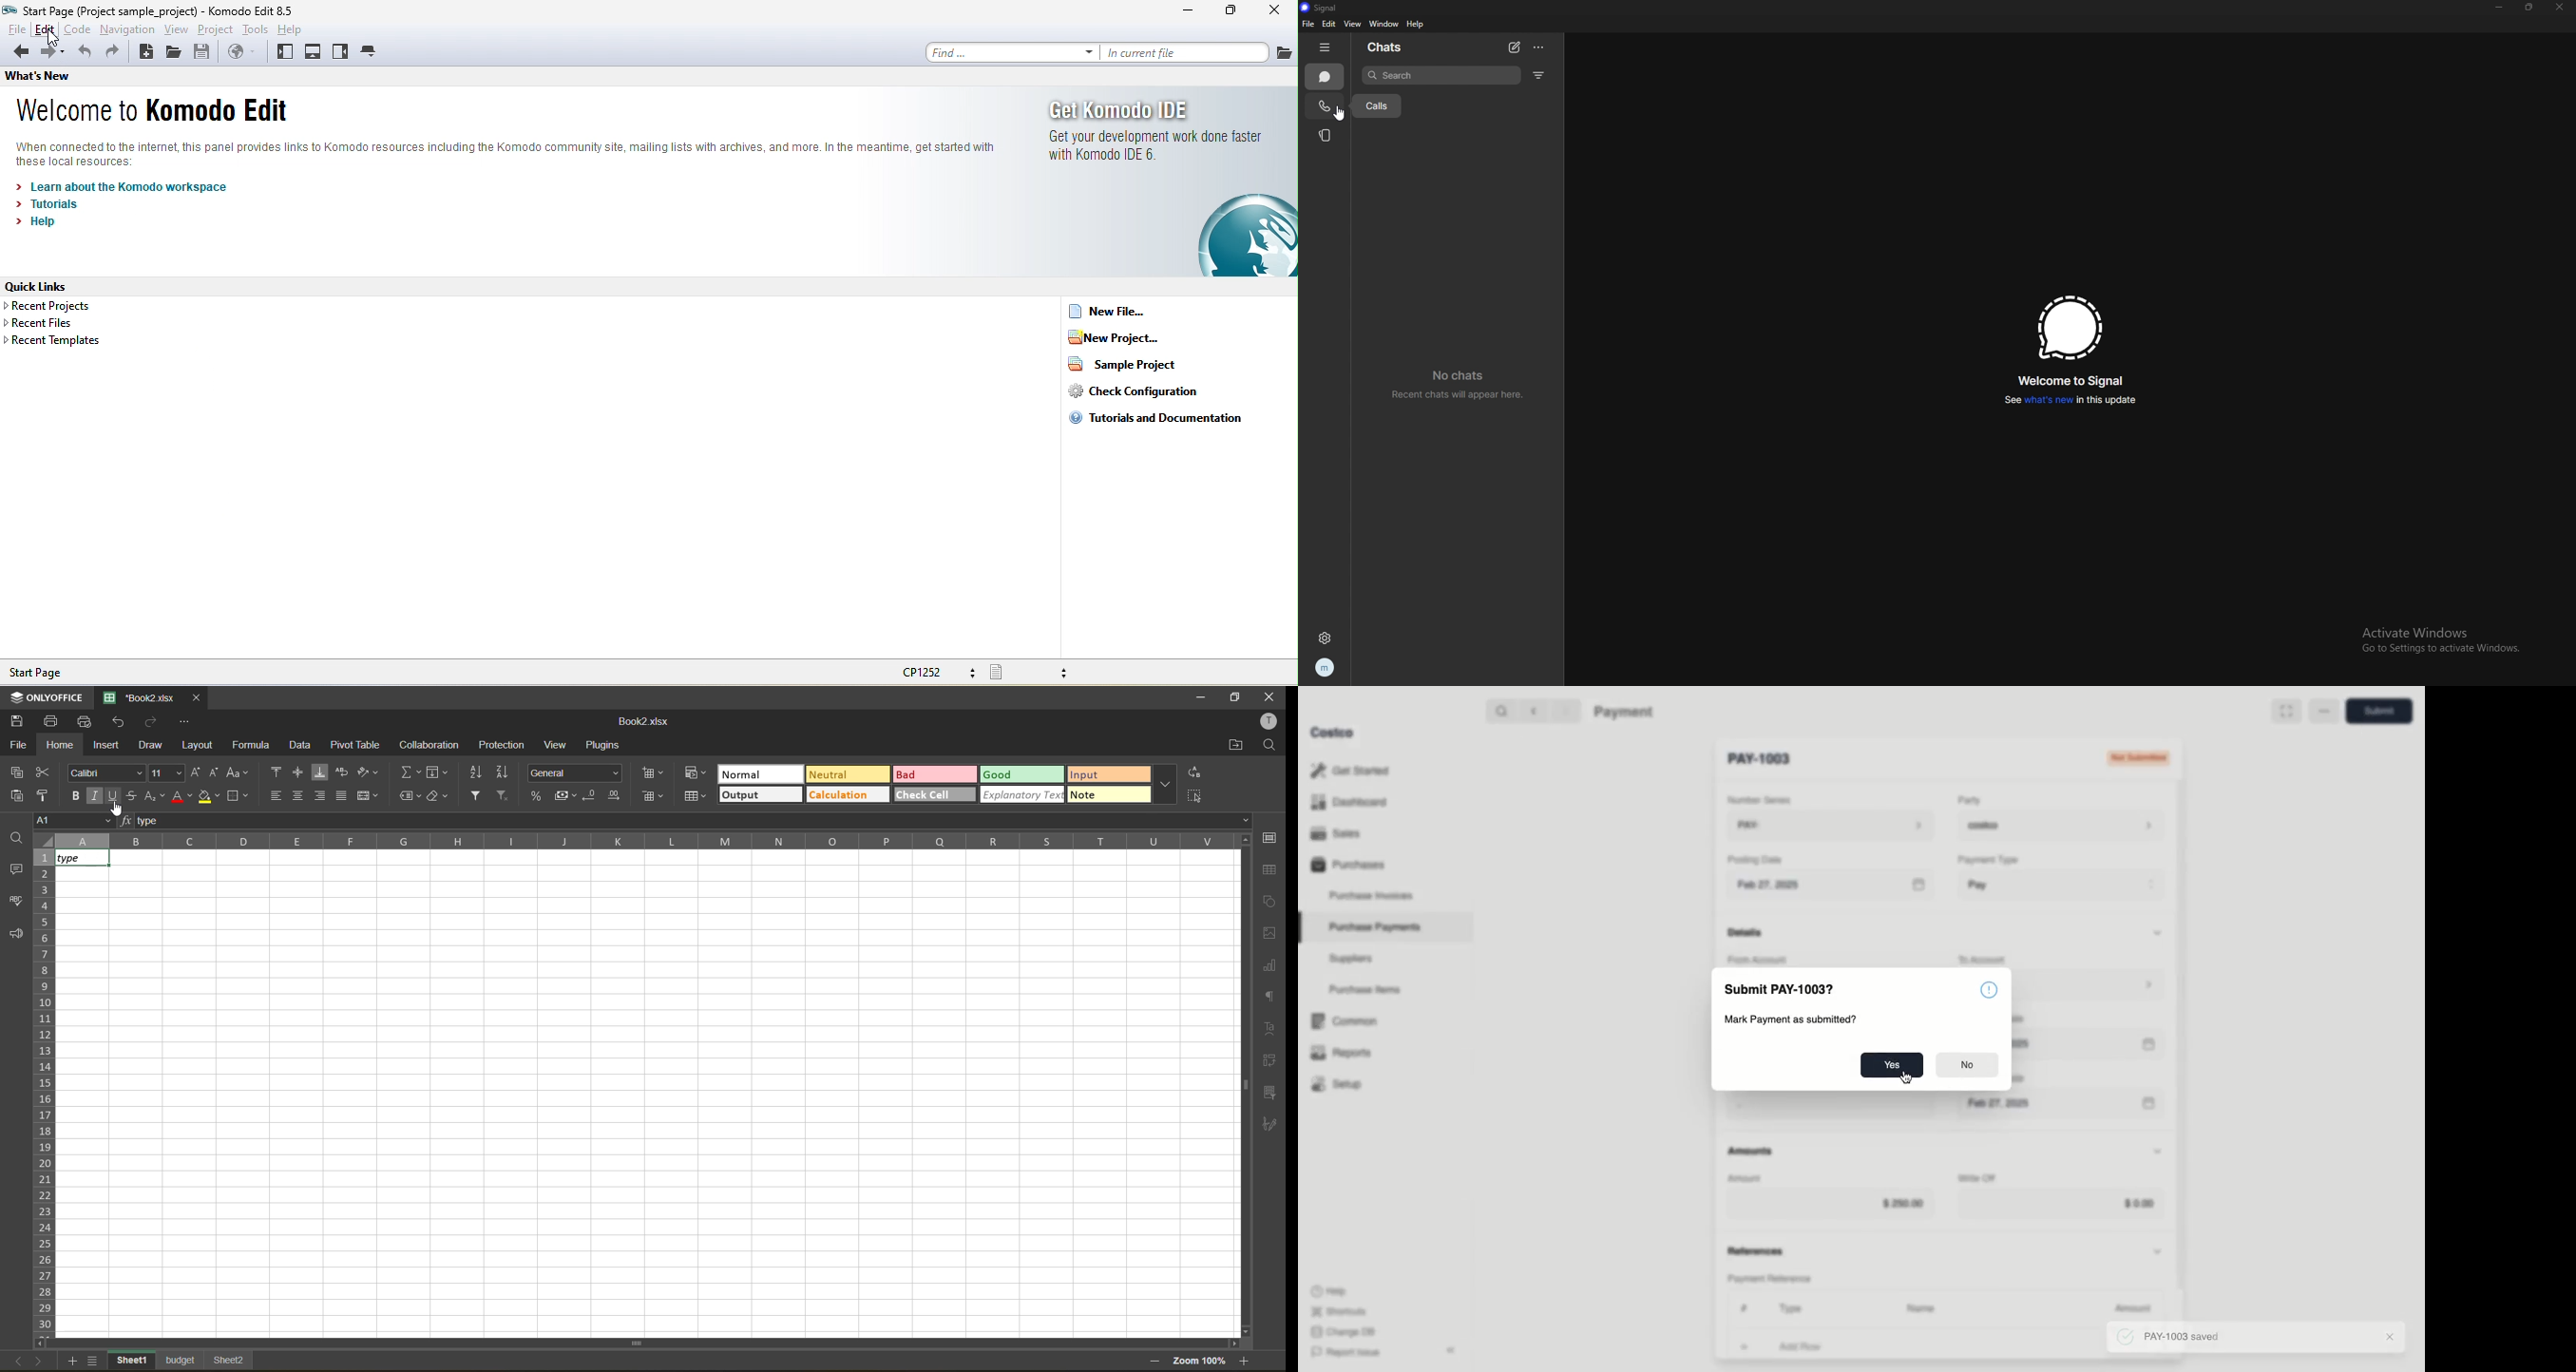 The image size is (2576, 1372). I want to click on Reports, so click(1339, 1050).